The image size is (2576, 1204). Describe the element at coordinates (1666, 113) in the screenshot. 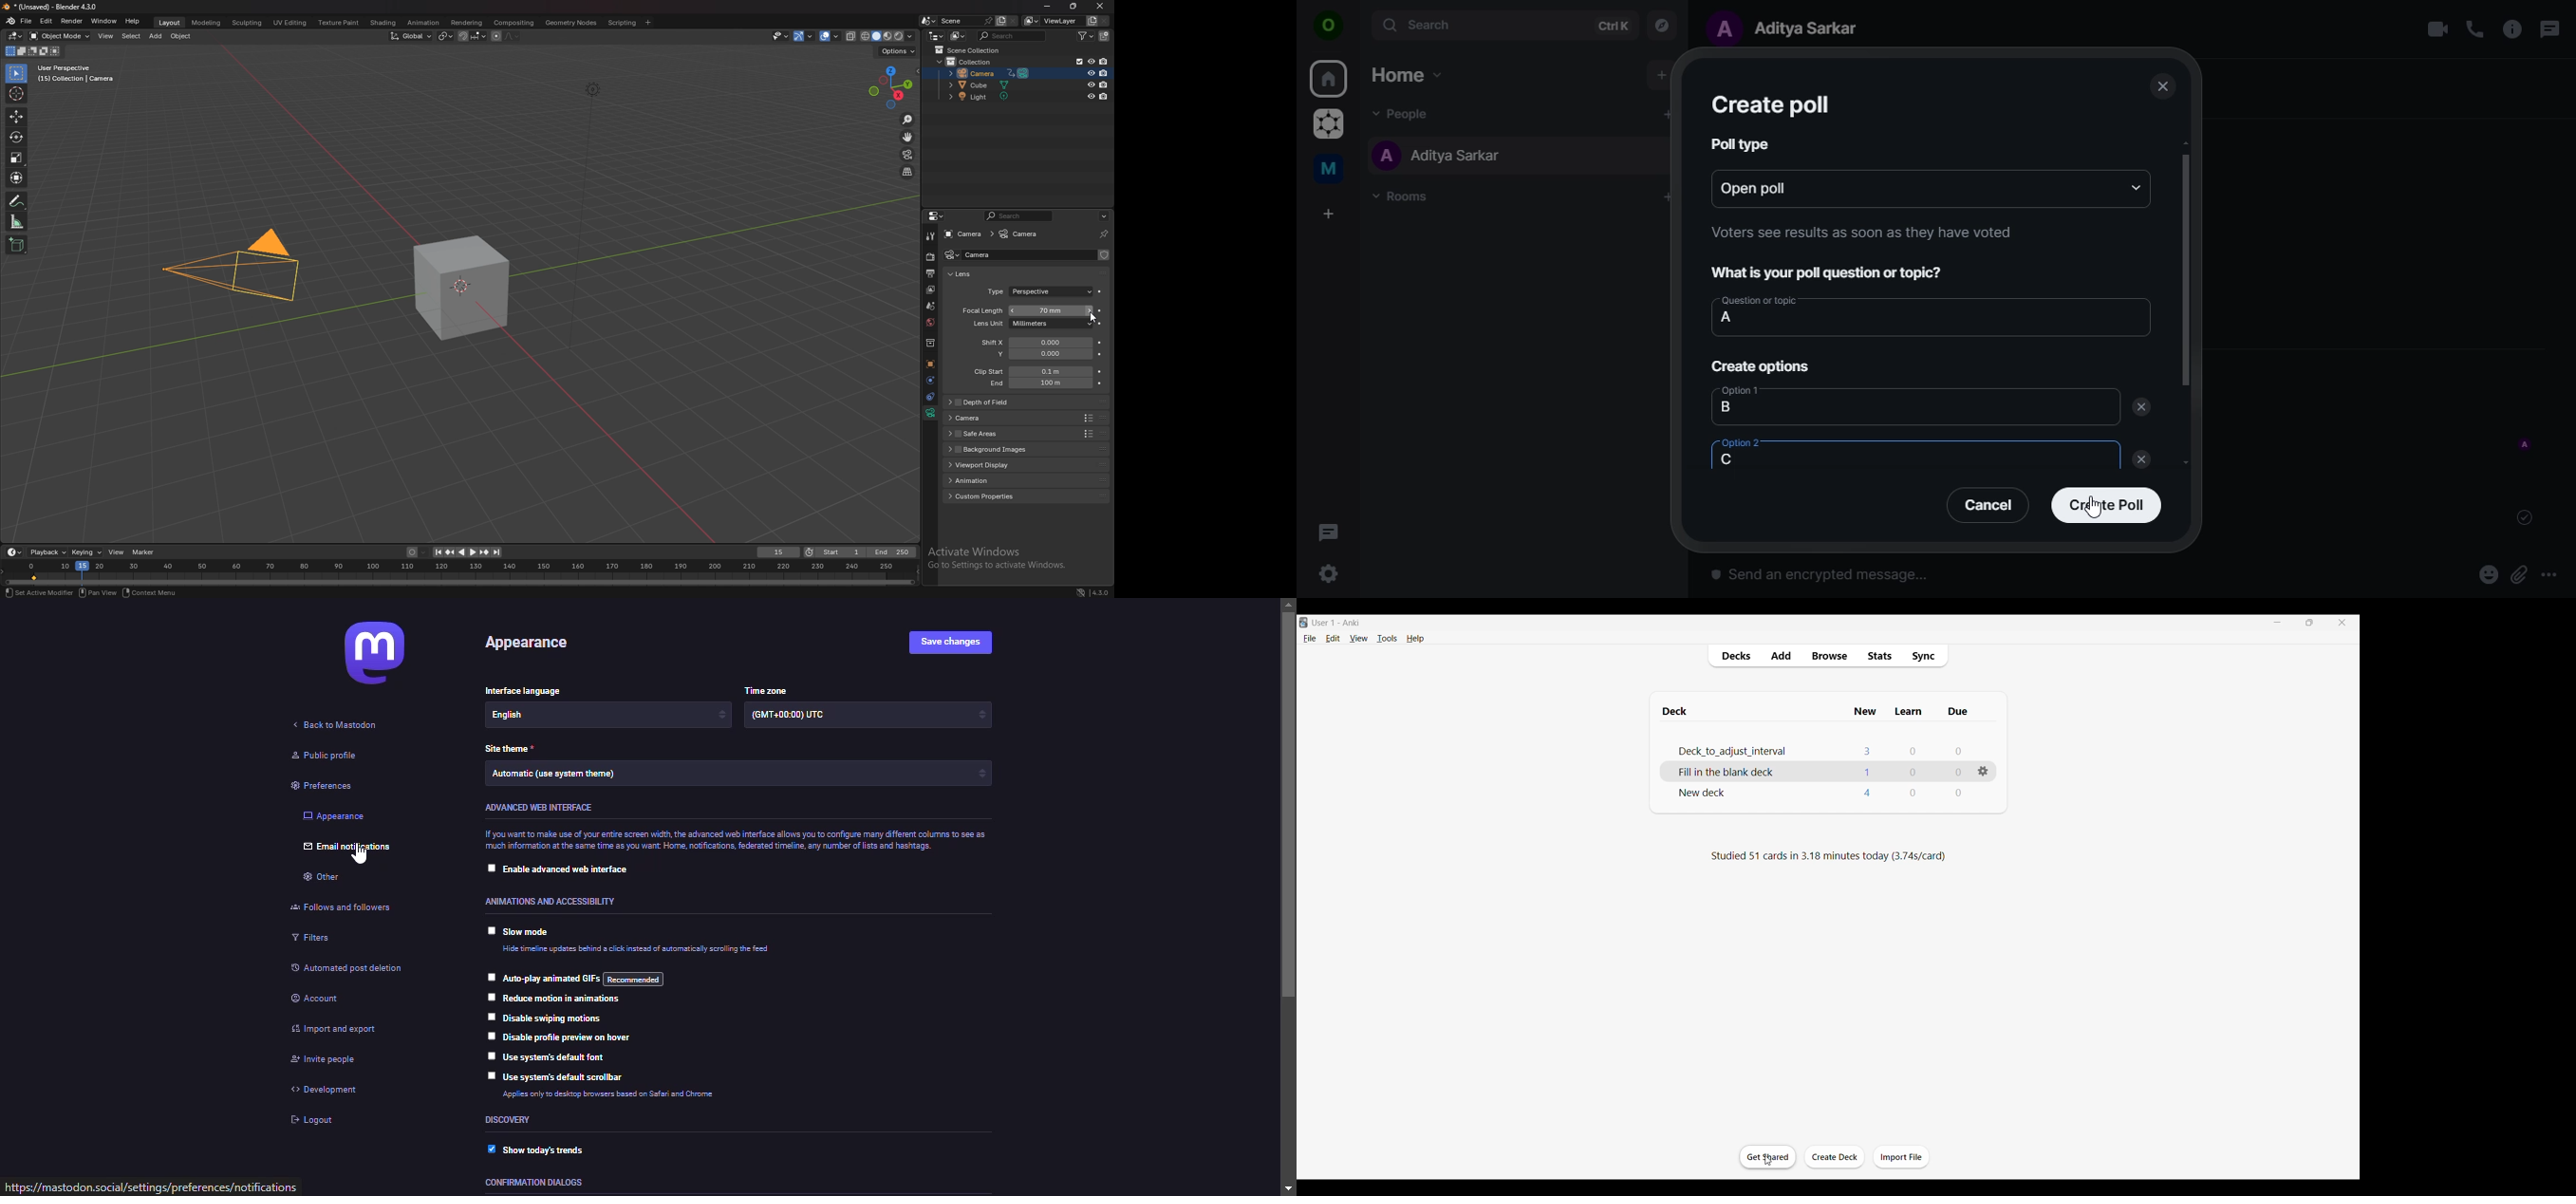

I see `add` at that location.